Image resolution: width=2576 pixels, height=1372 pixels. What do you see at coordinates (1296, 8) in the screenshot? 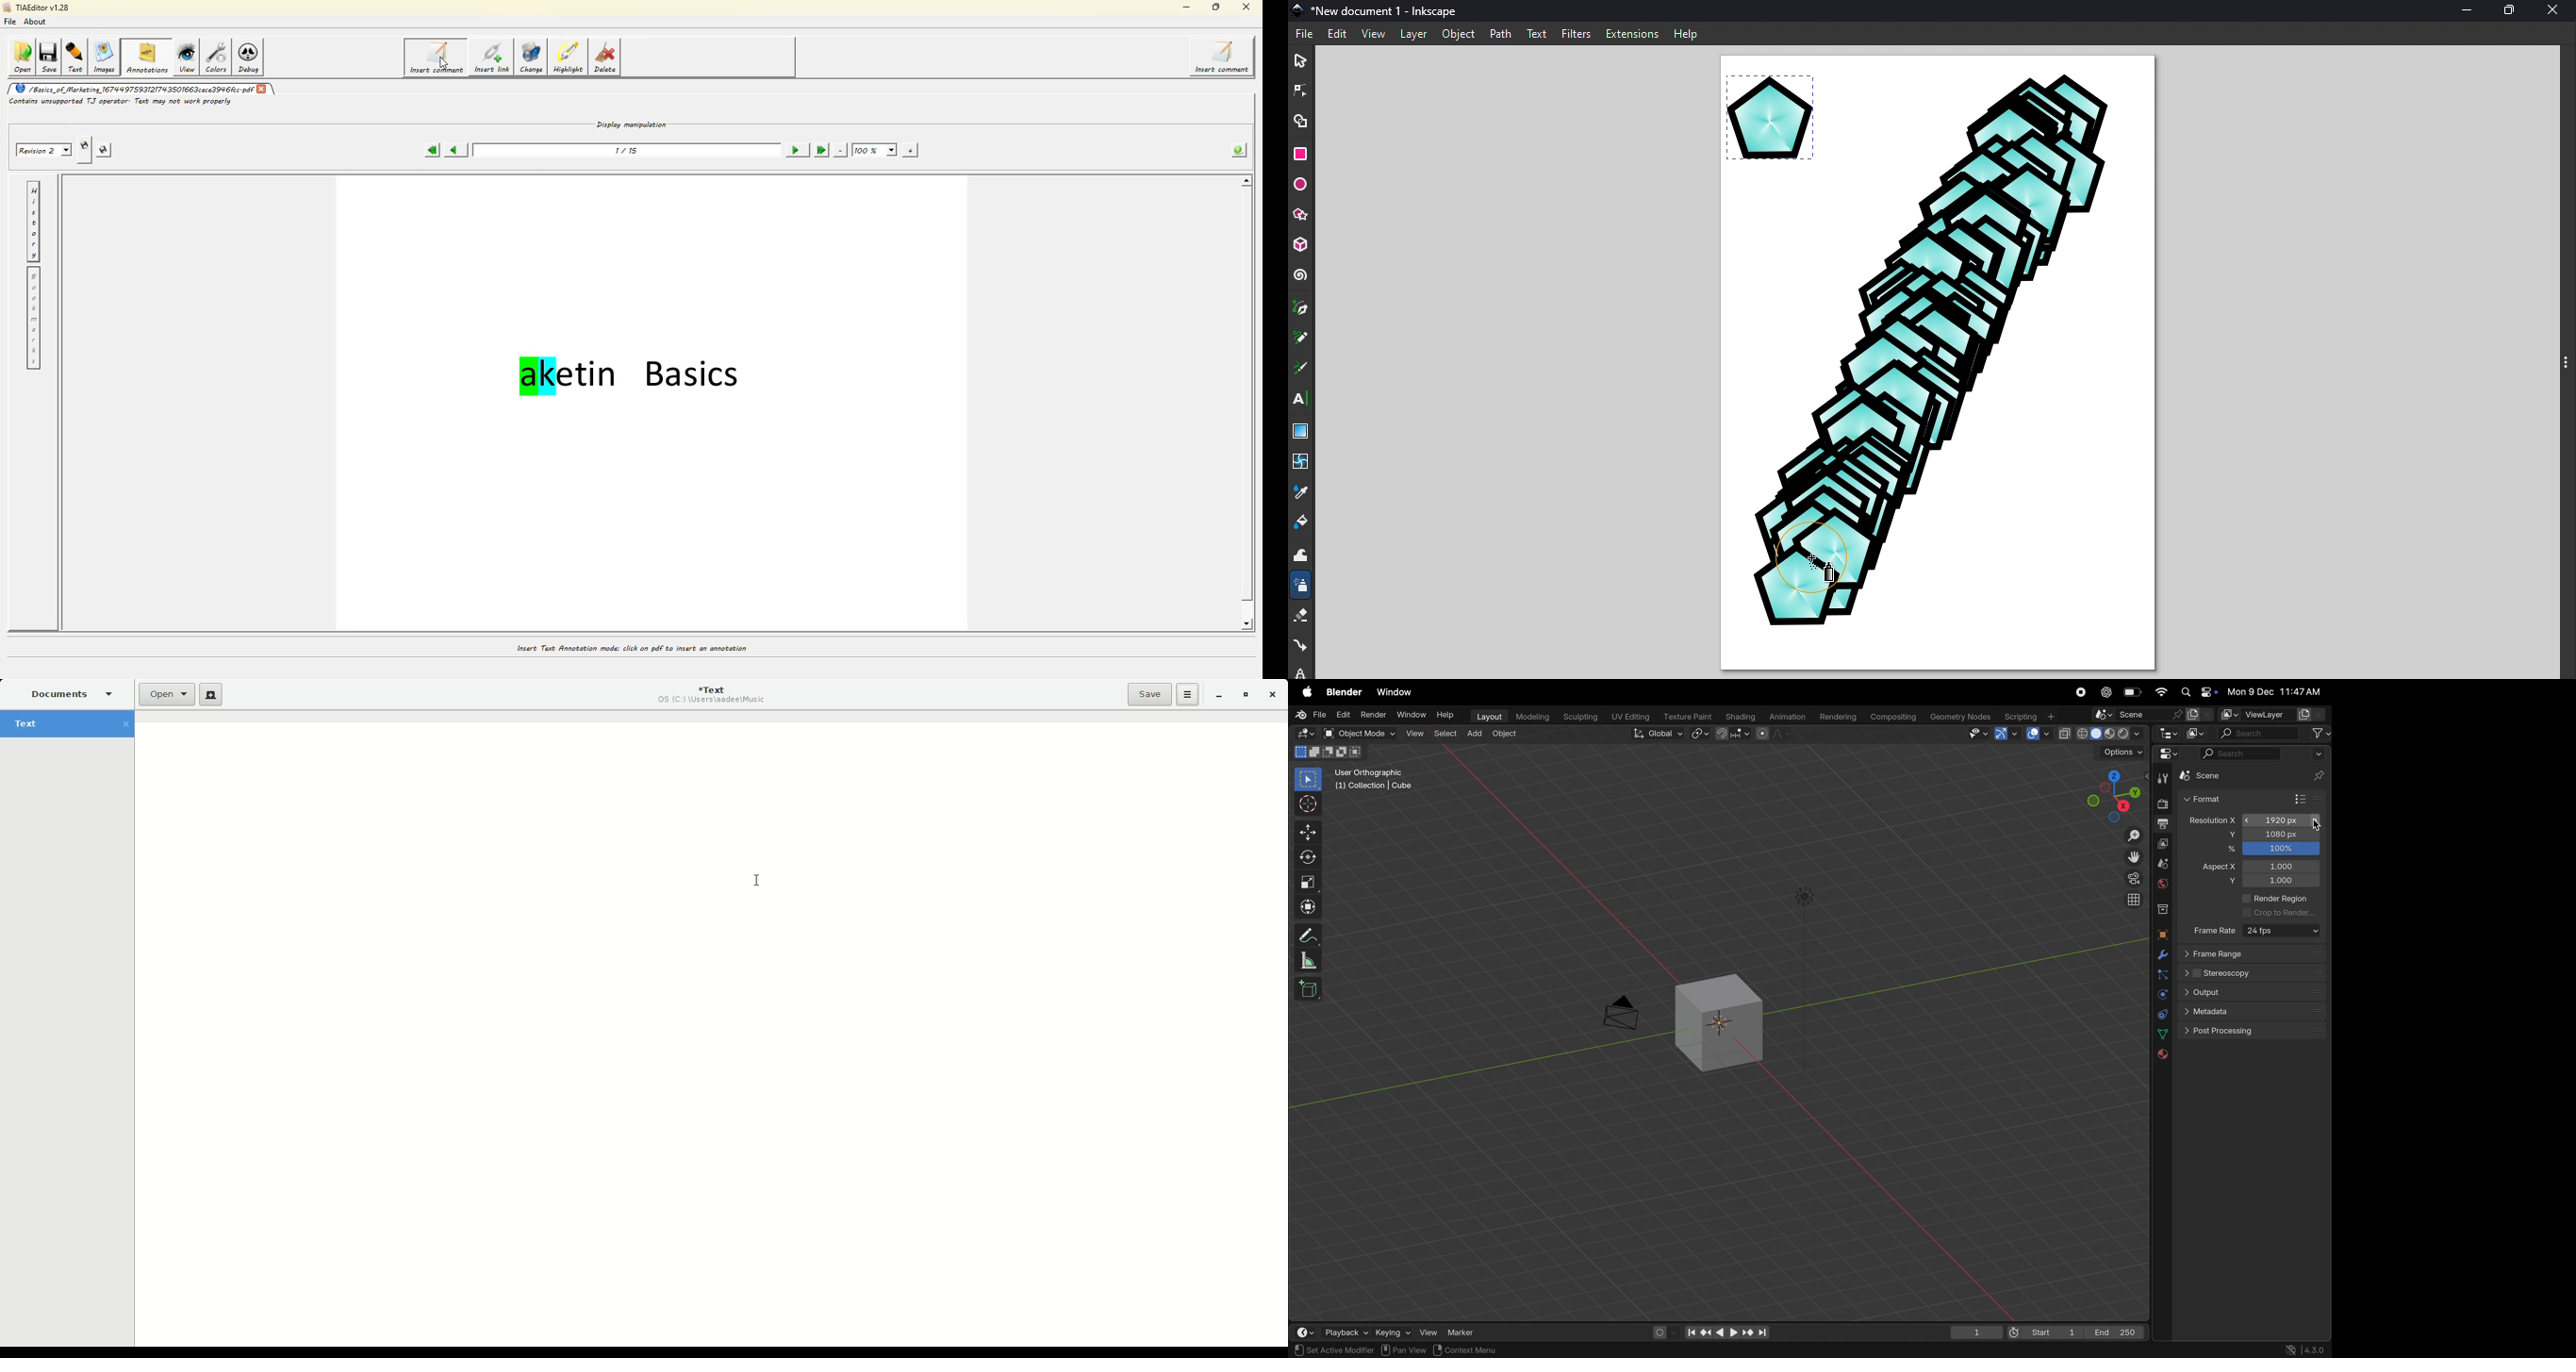
I see `App logo` at bounding box center [1296, 8].